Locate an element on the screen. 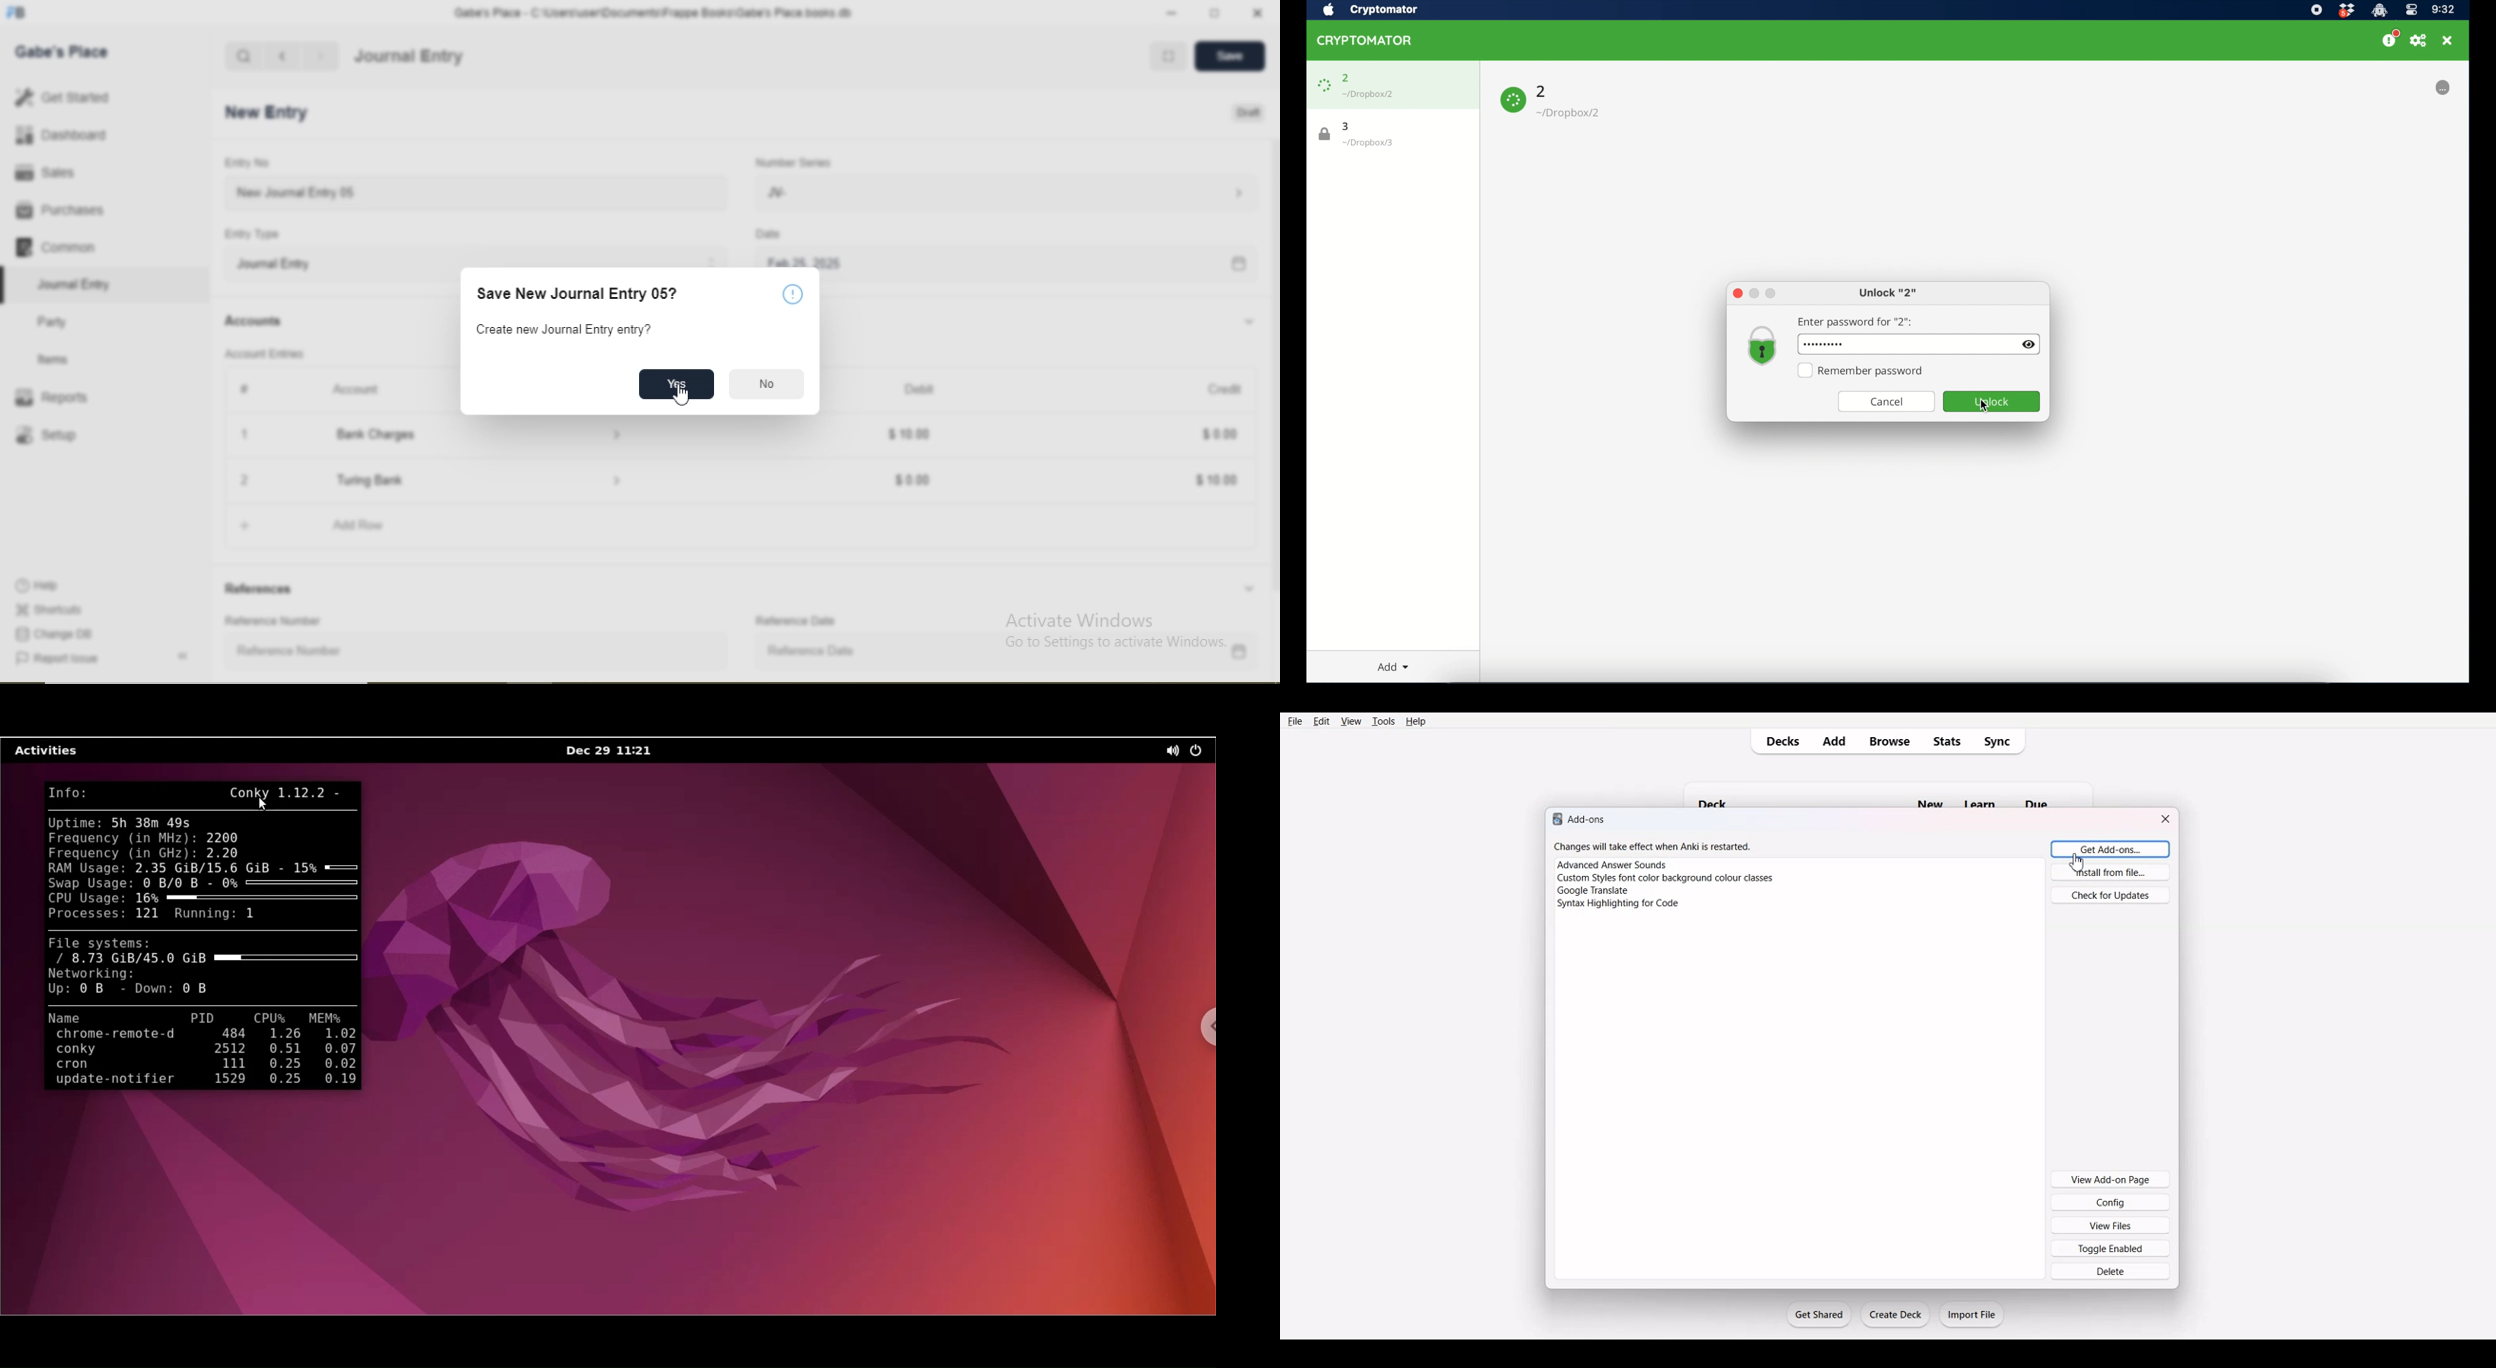 The height and width of the screenshot is (1372, 2520). Add dropdown is located at coordinates (1394, 664).